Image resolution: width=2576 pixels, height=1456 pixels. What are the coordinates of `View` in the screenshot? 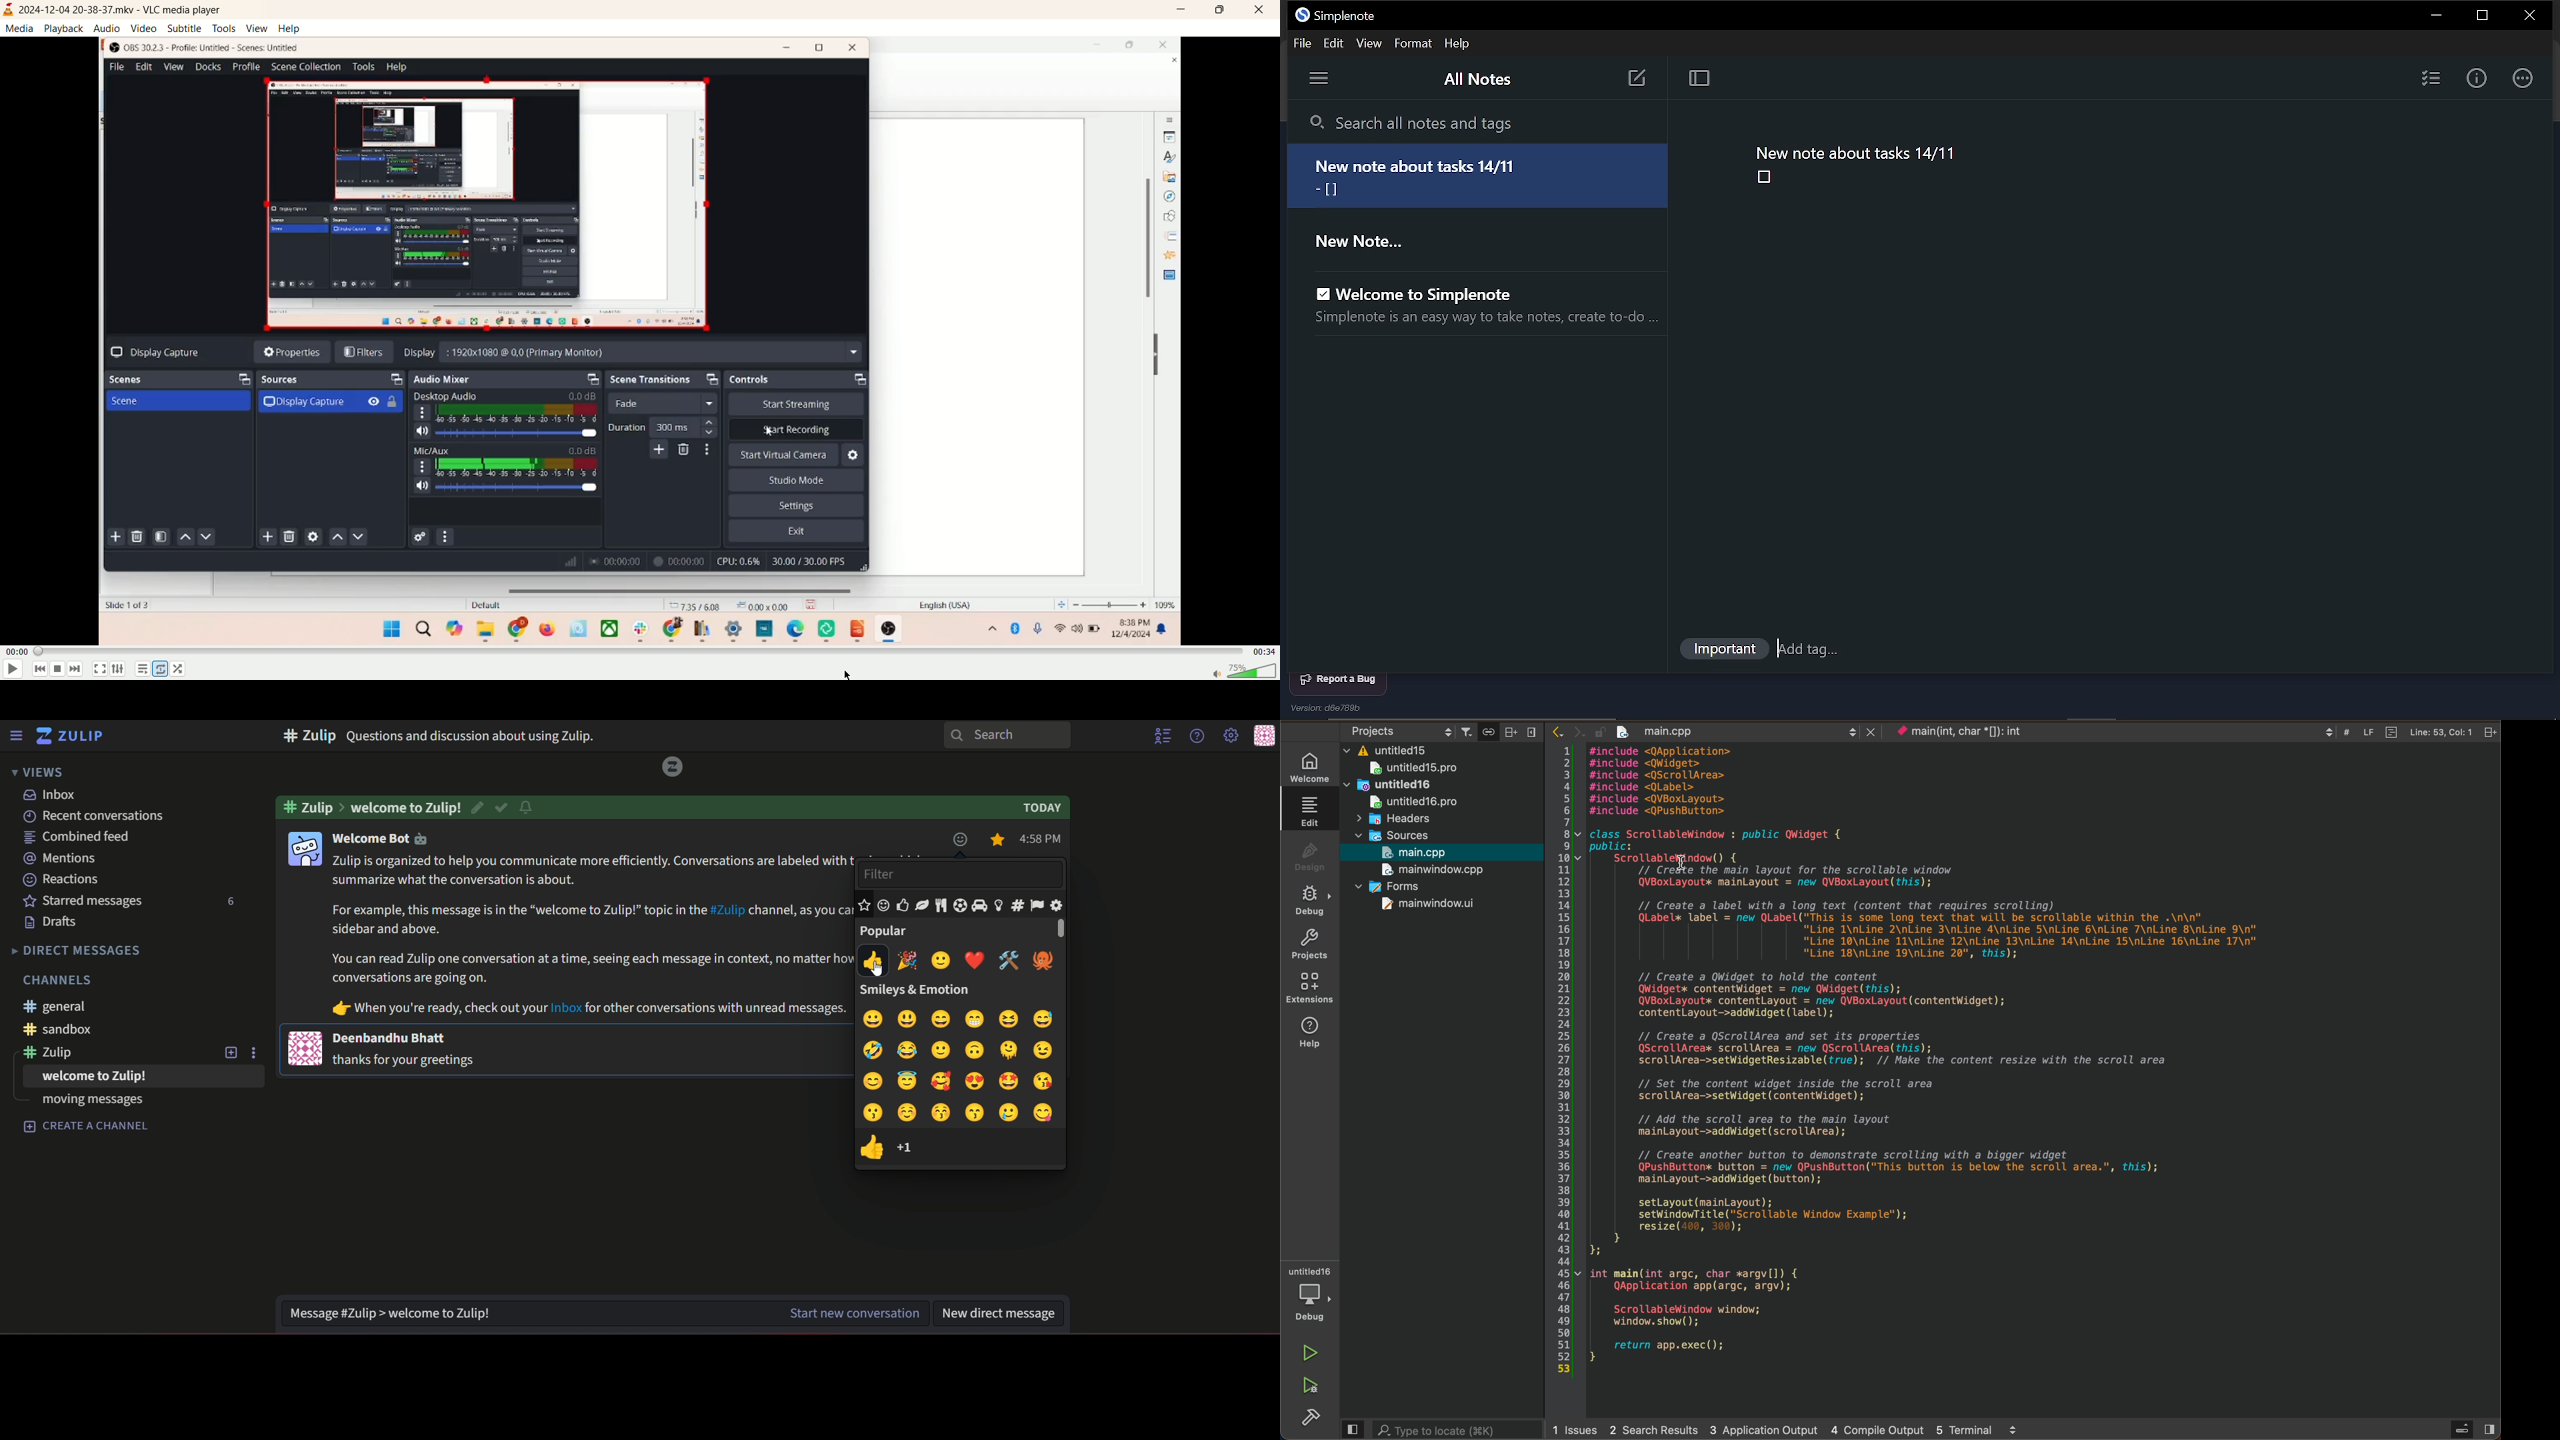 It's located at (1371, 44).